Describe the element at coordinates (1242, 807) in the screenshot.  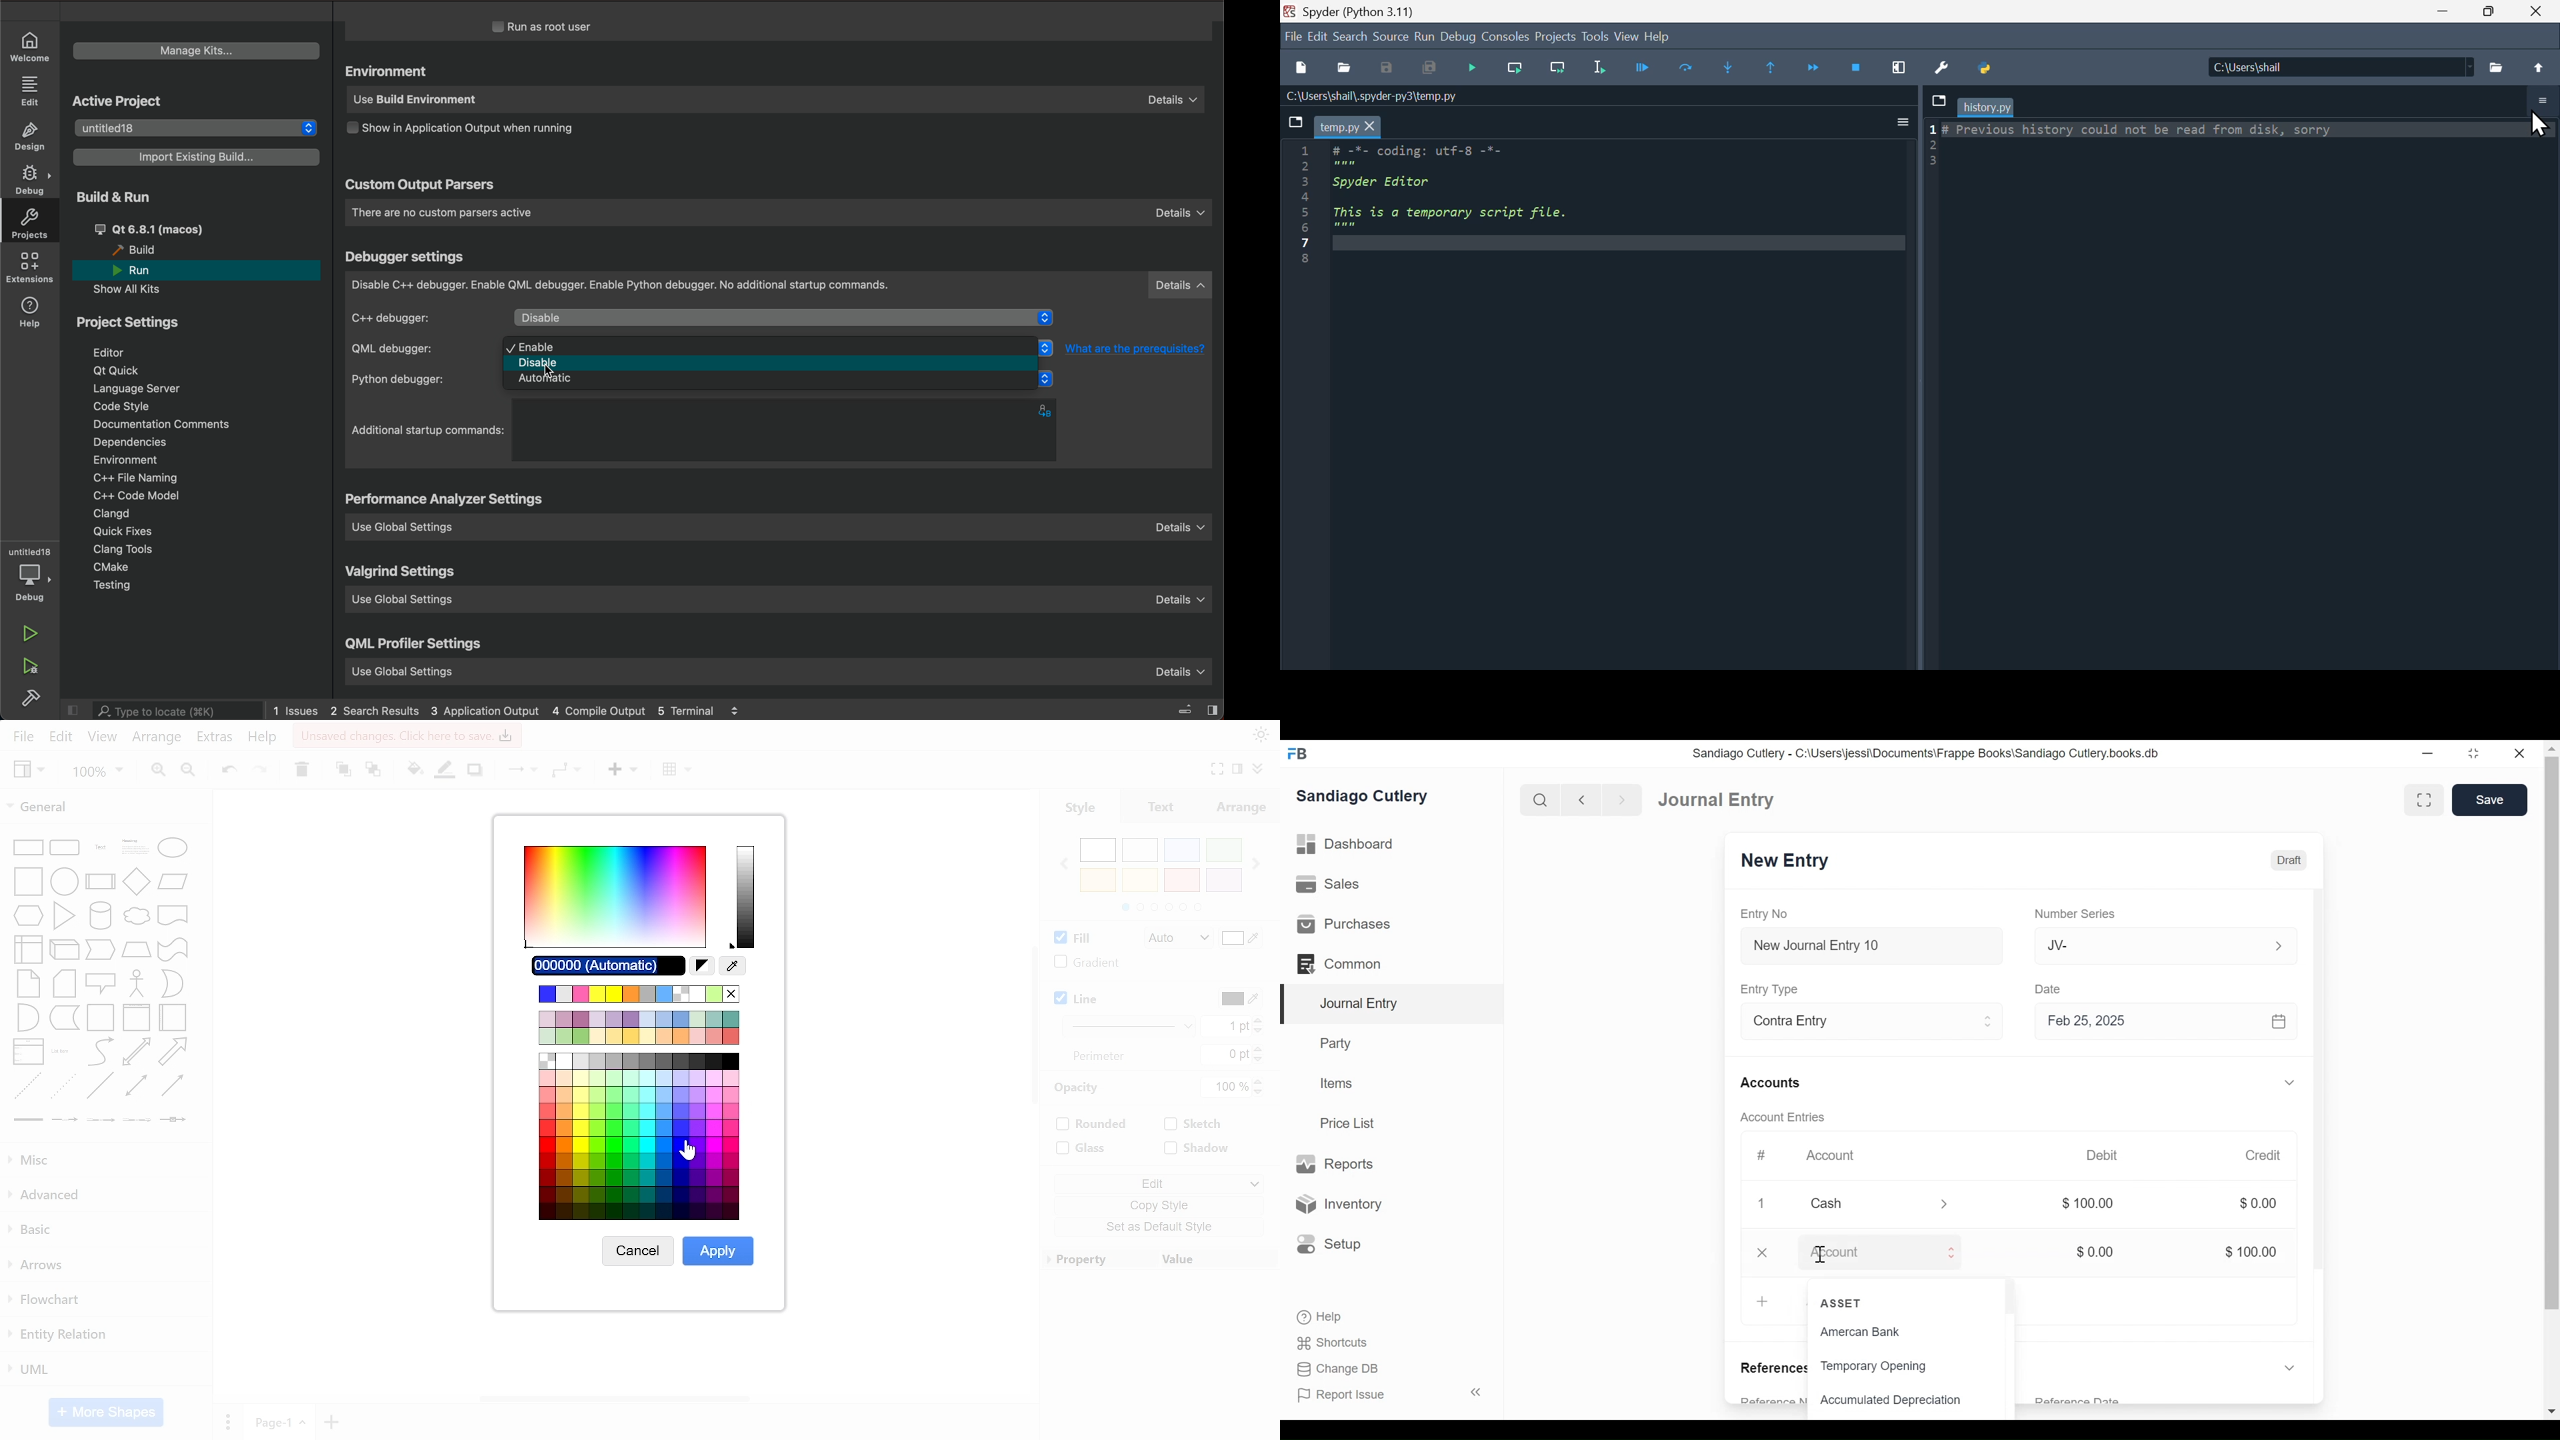
I see `arrange` at that location.